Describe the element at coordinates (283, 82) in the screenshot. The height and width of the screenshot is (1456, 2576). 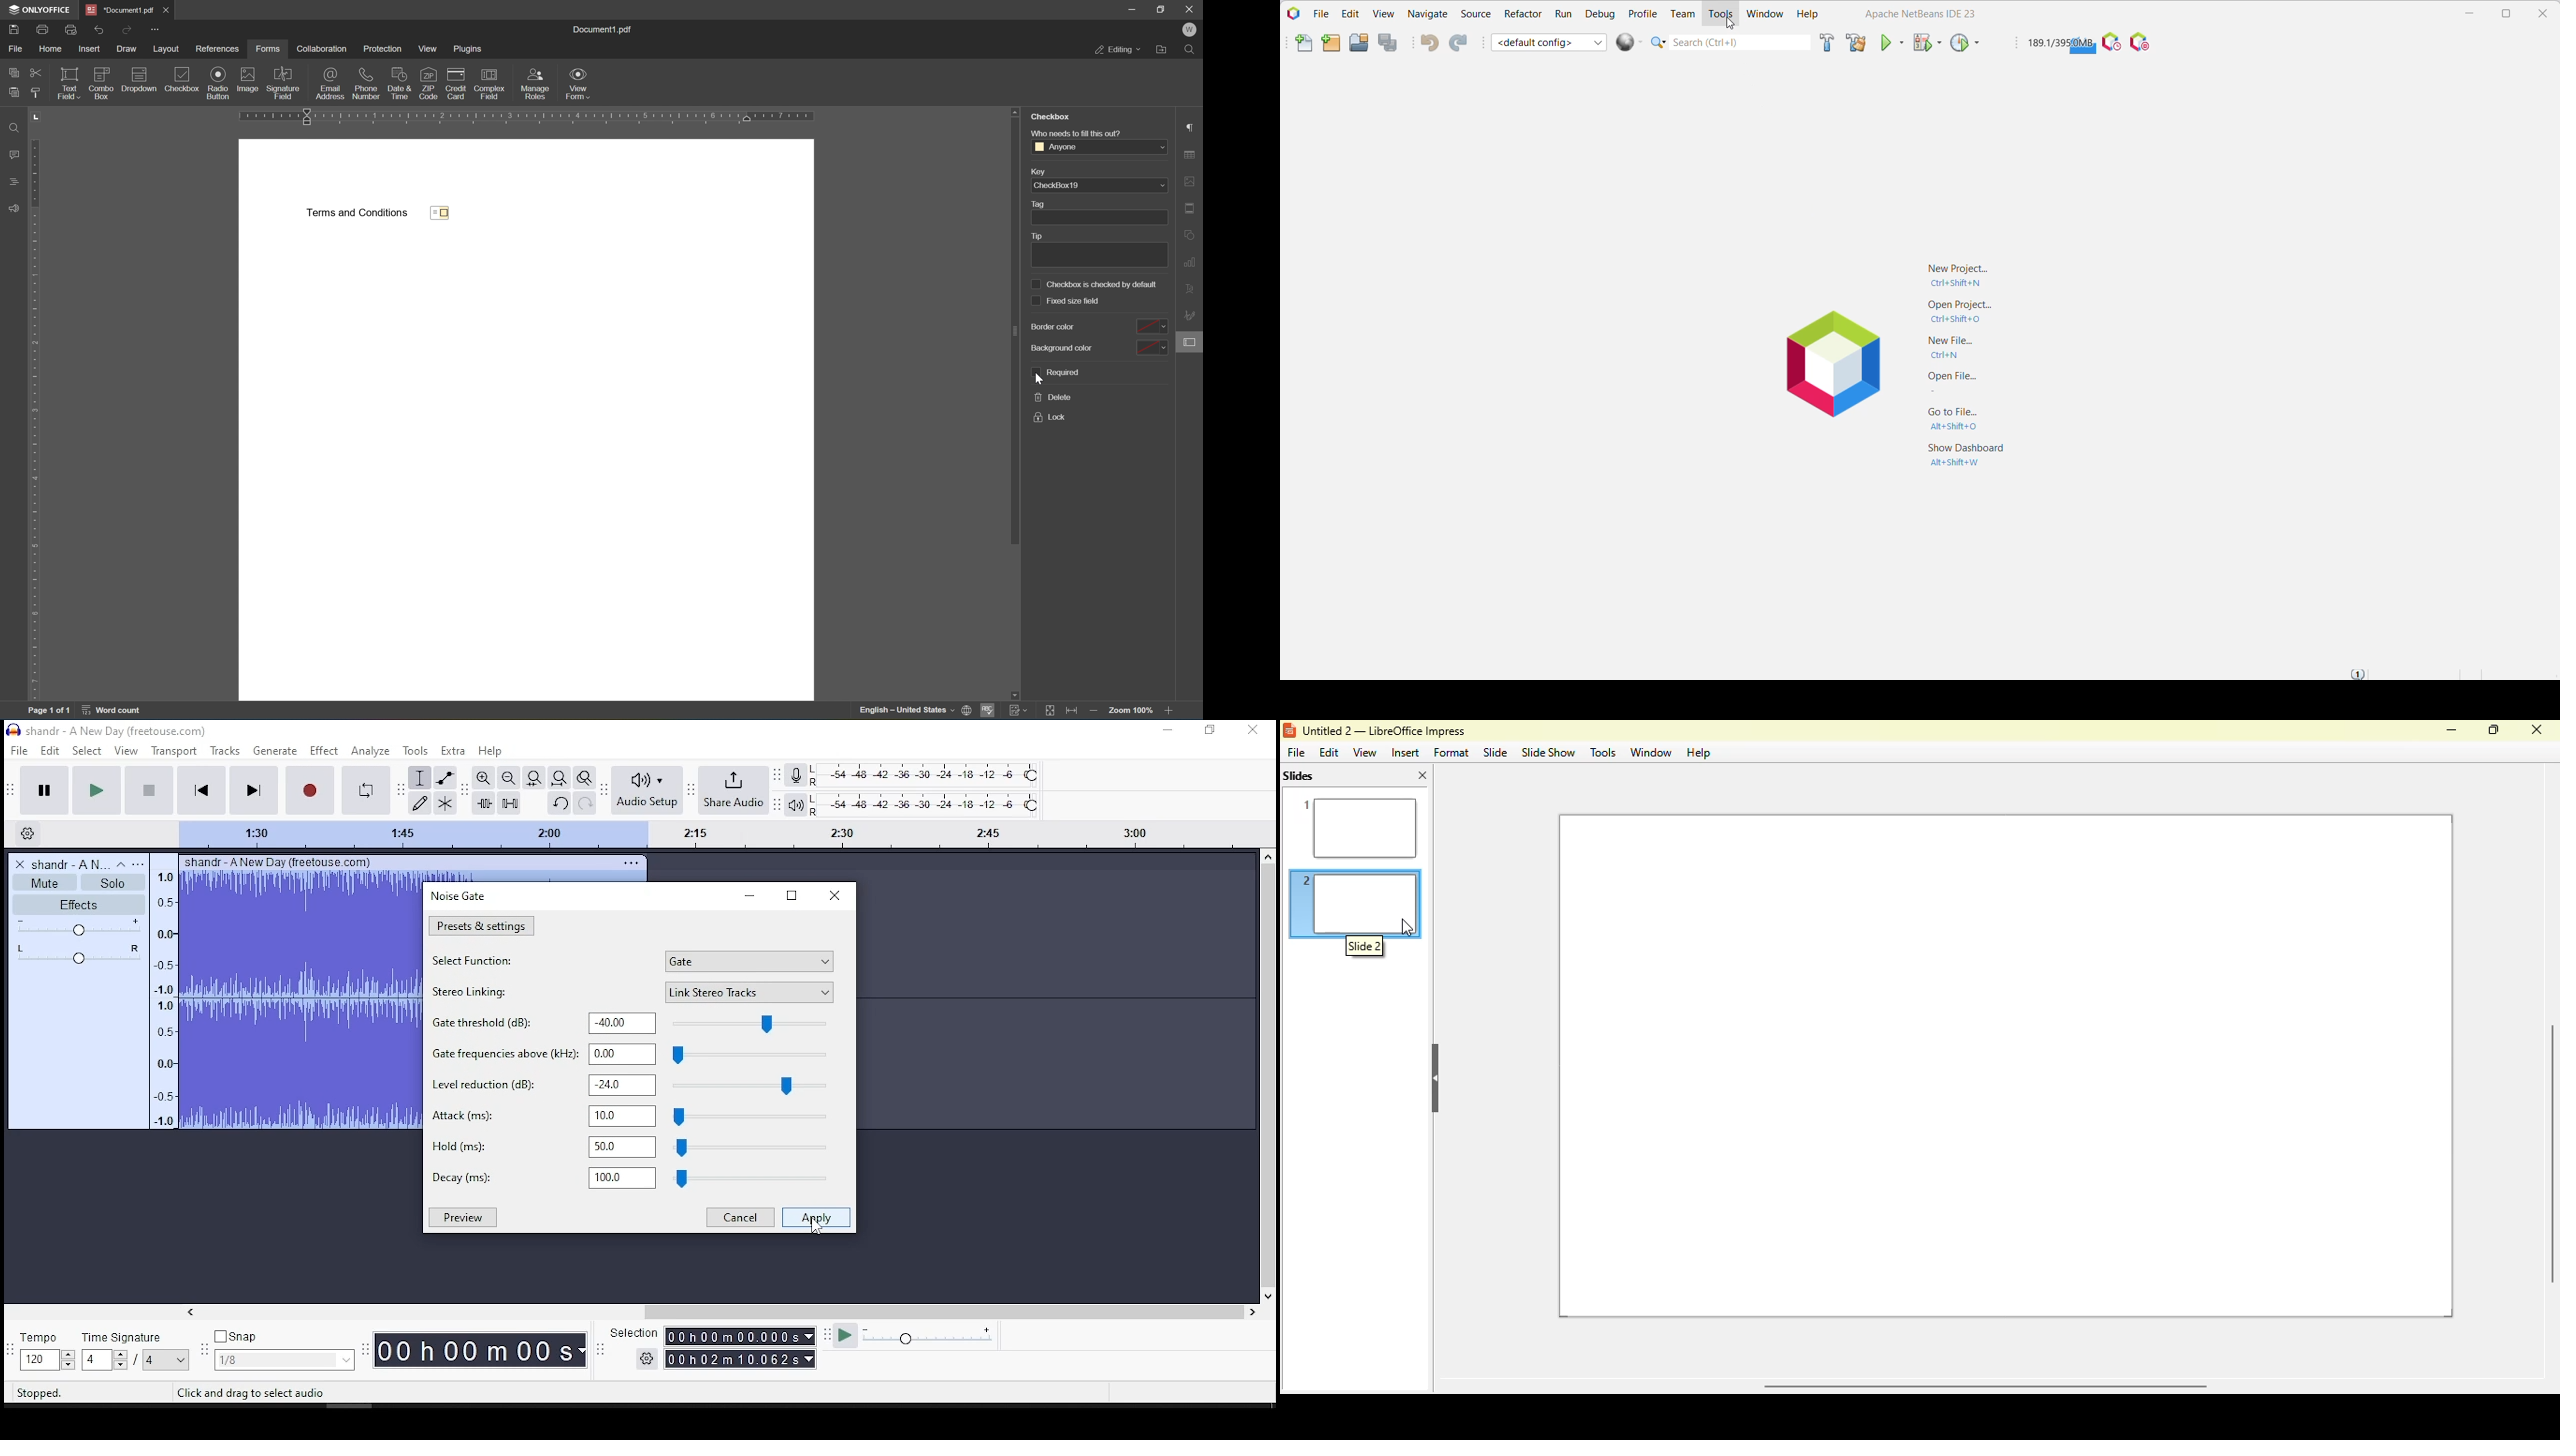
I see `signature field` at that location.